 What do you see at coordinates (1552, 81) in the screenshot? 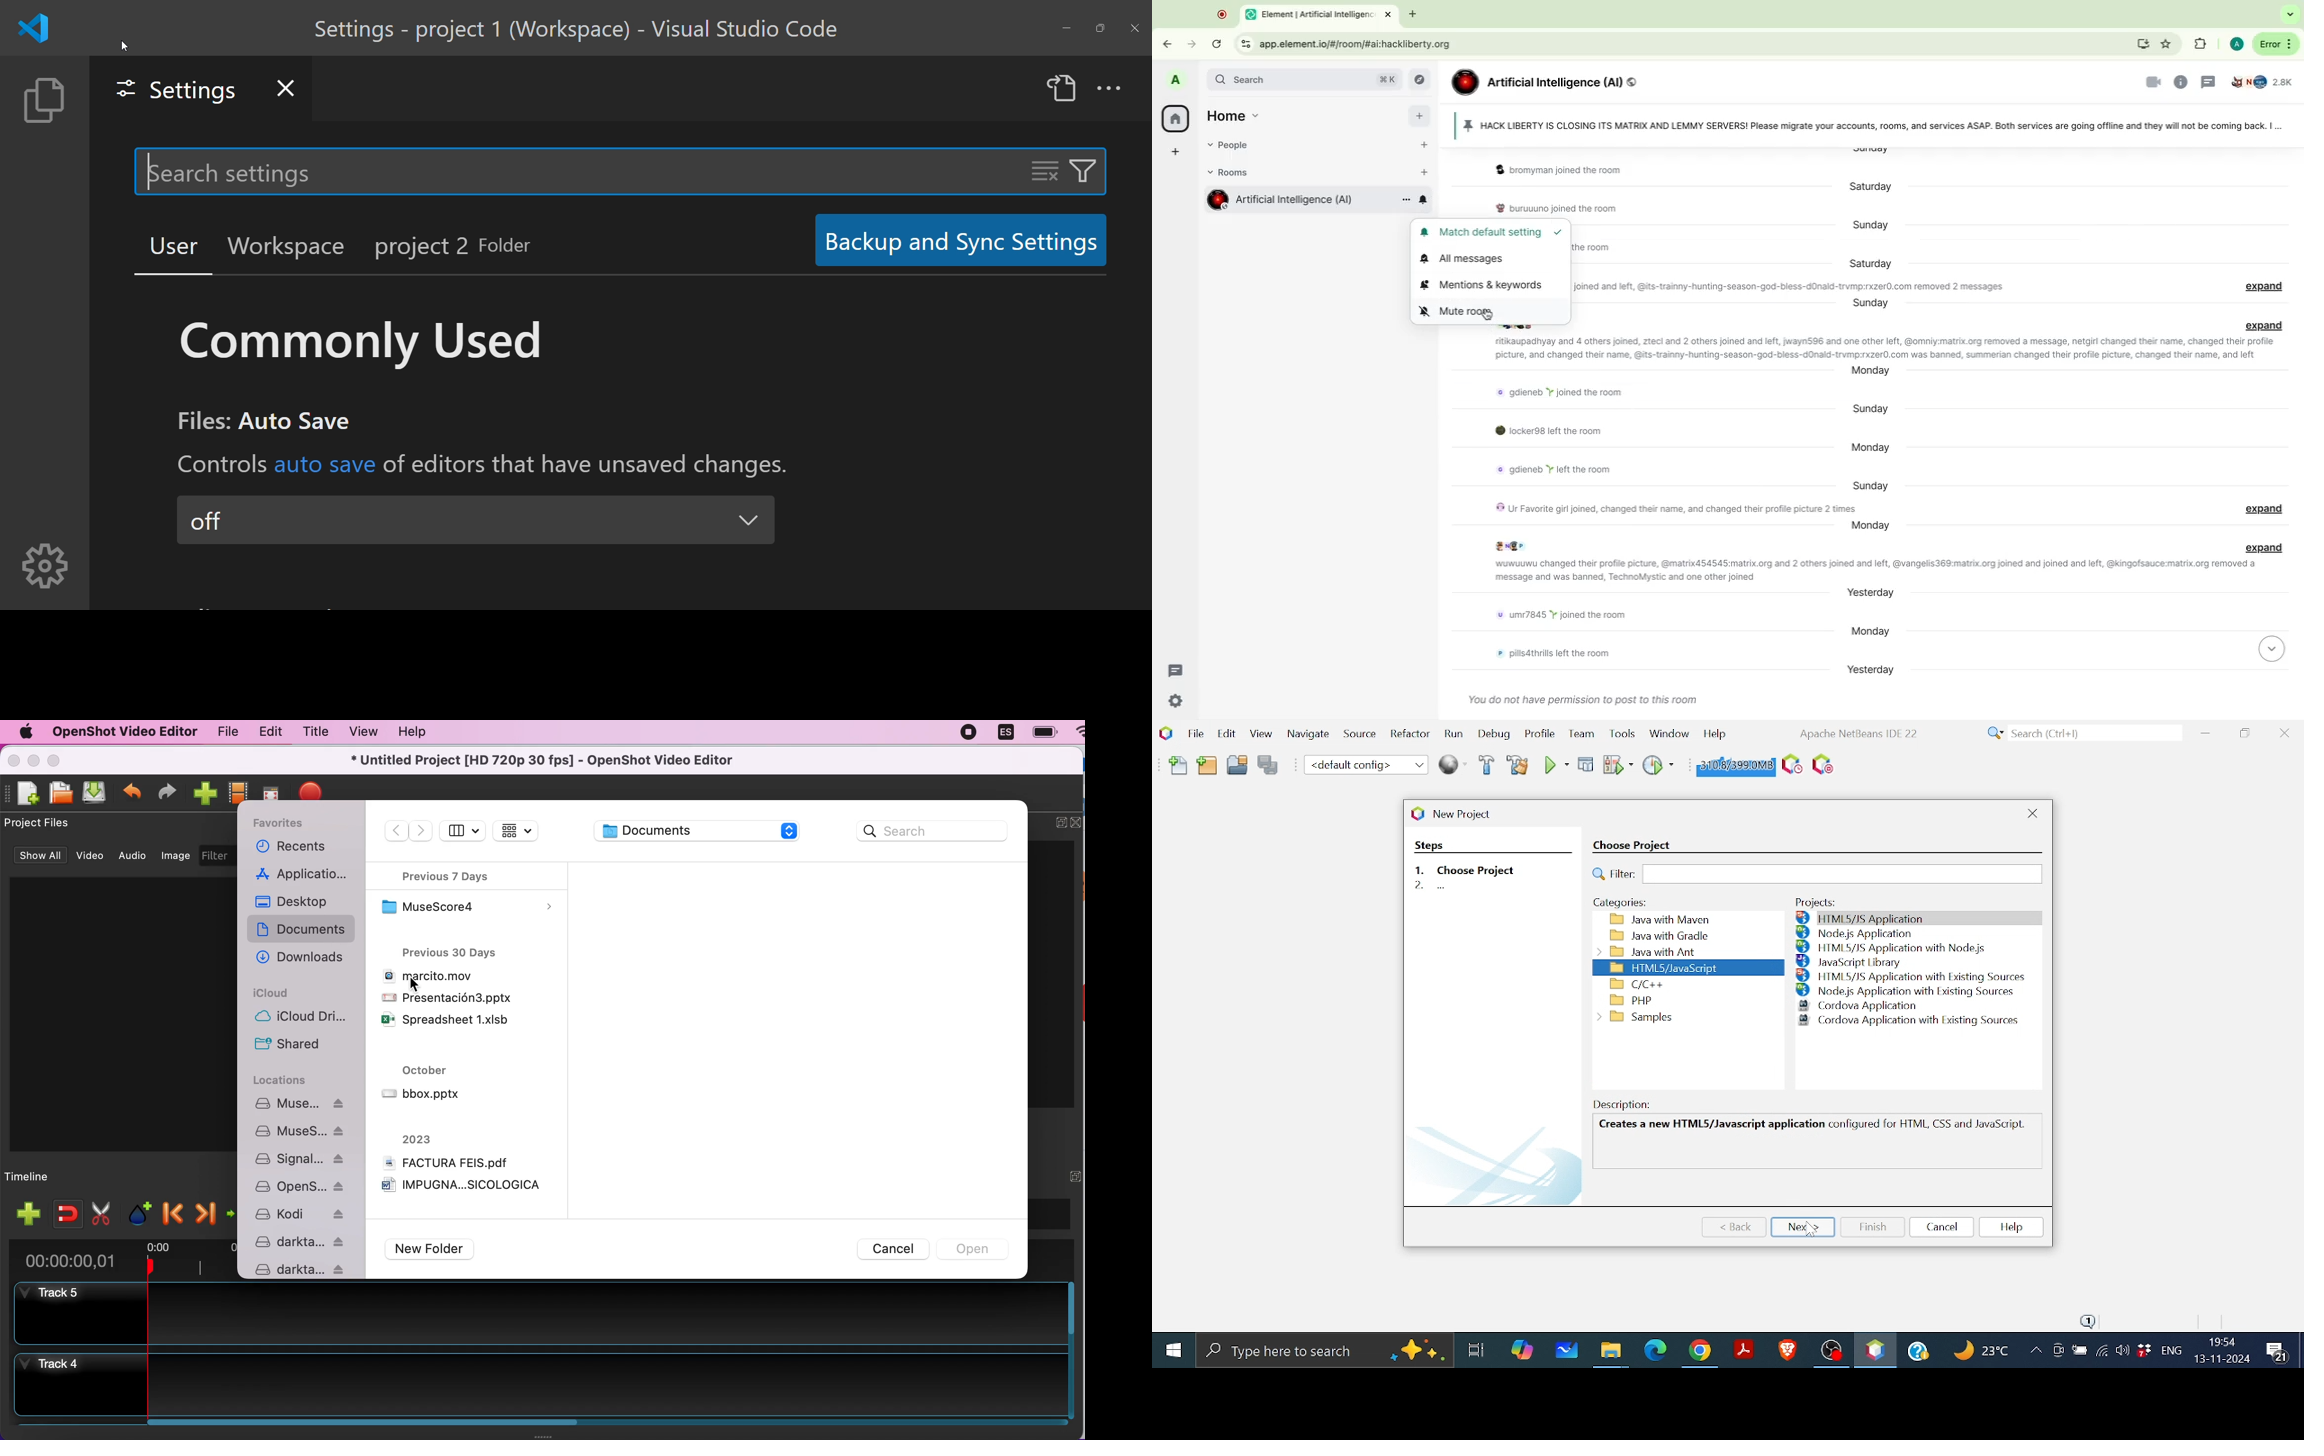
I see `Group name` at bounding box center [1552, 81].